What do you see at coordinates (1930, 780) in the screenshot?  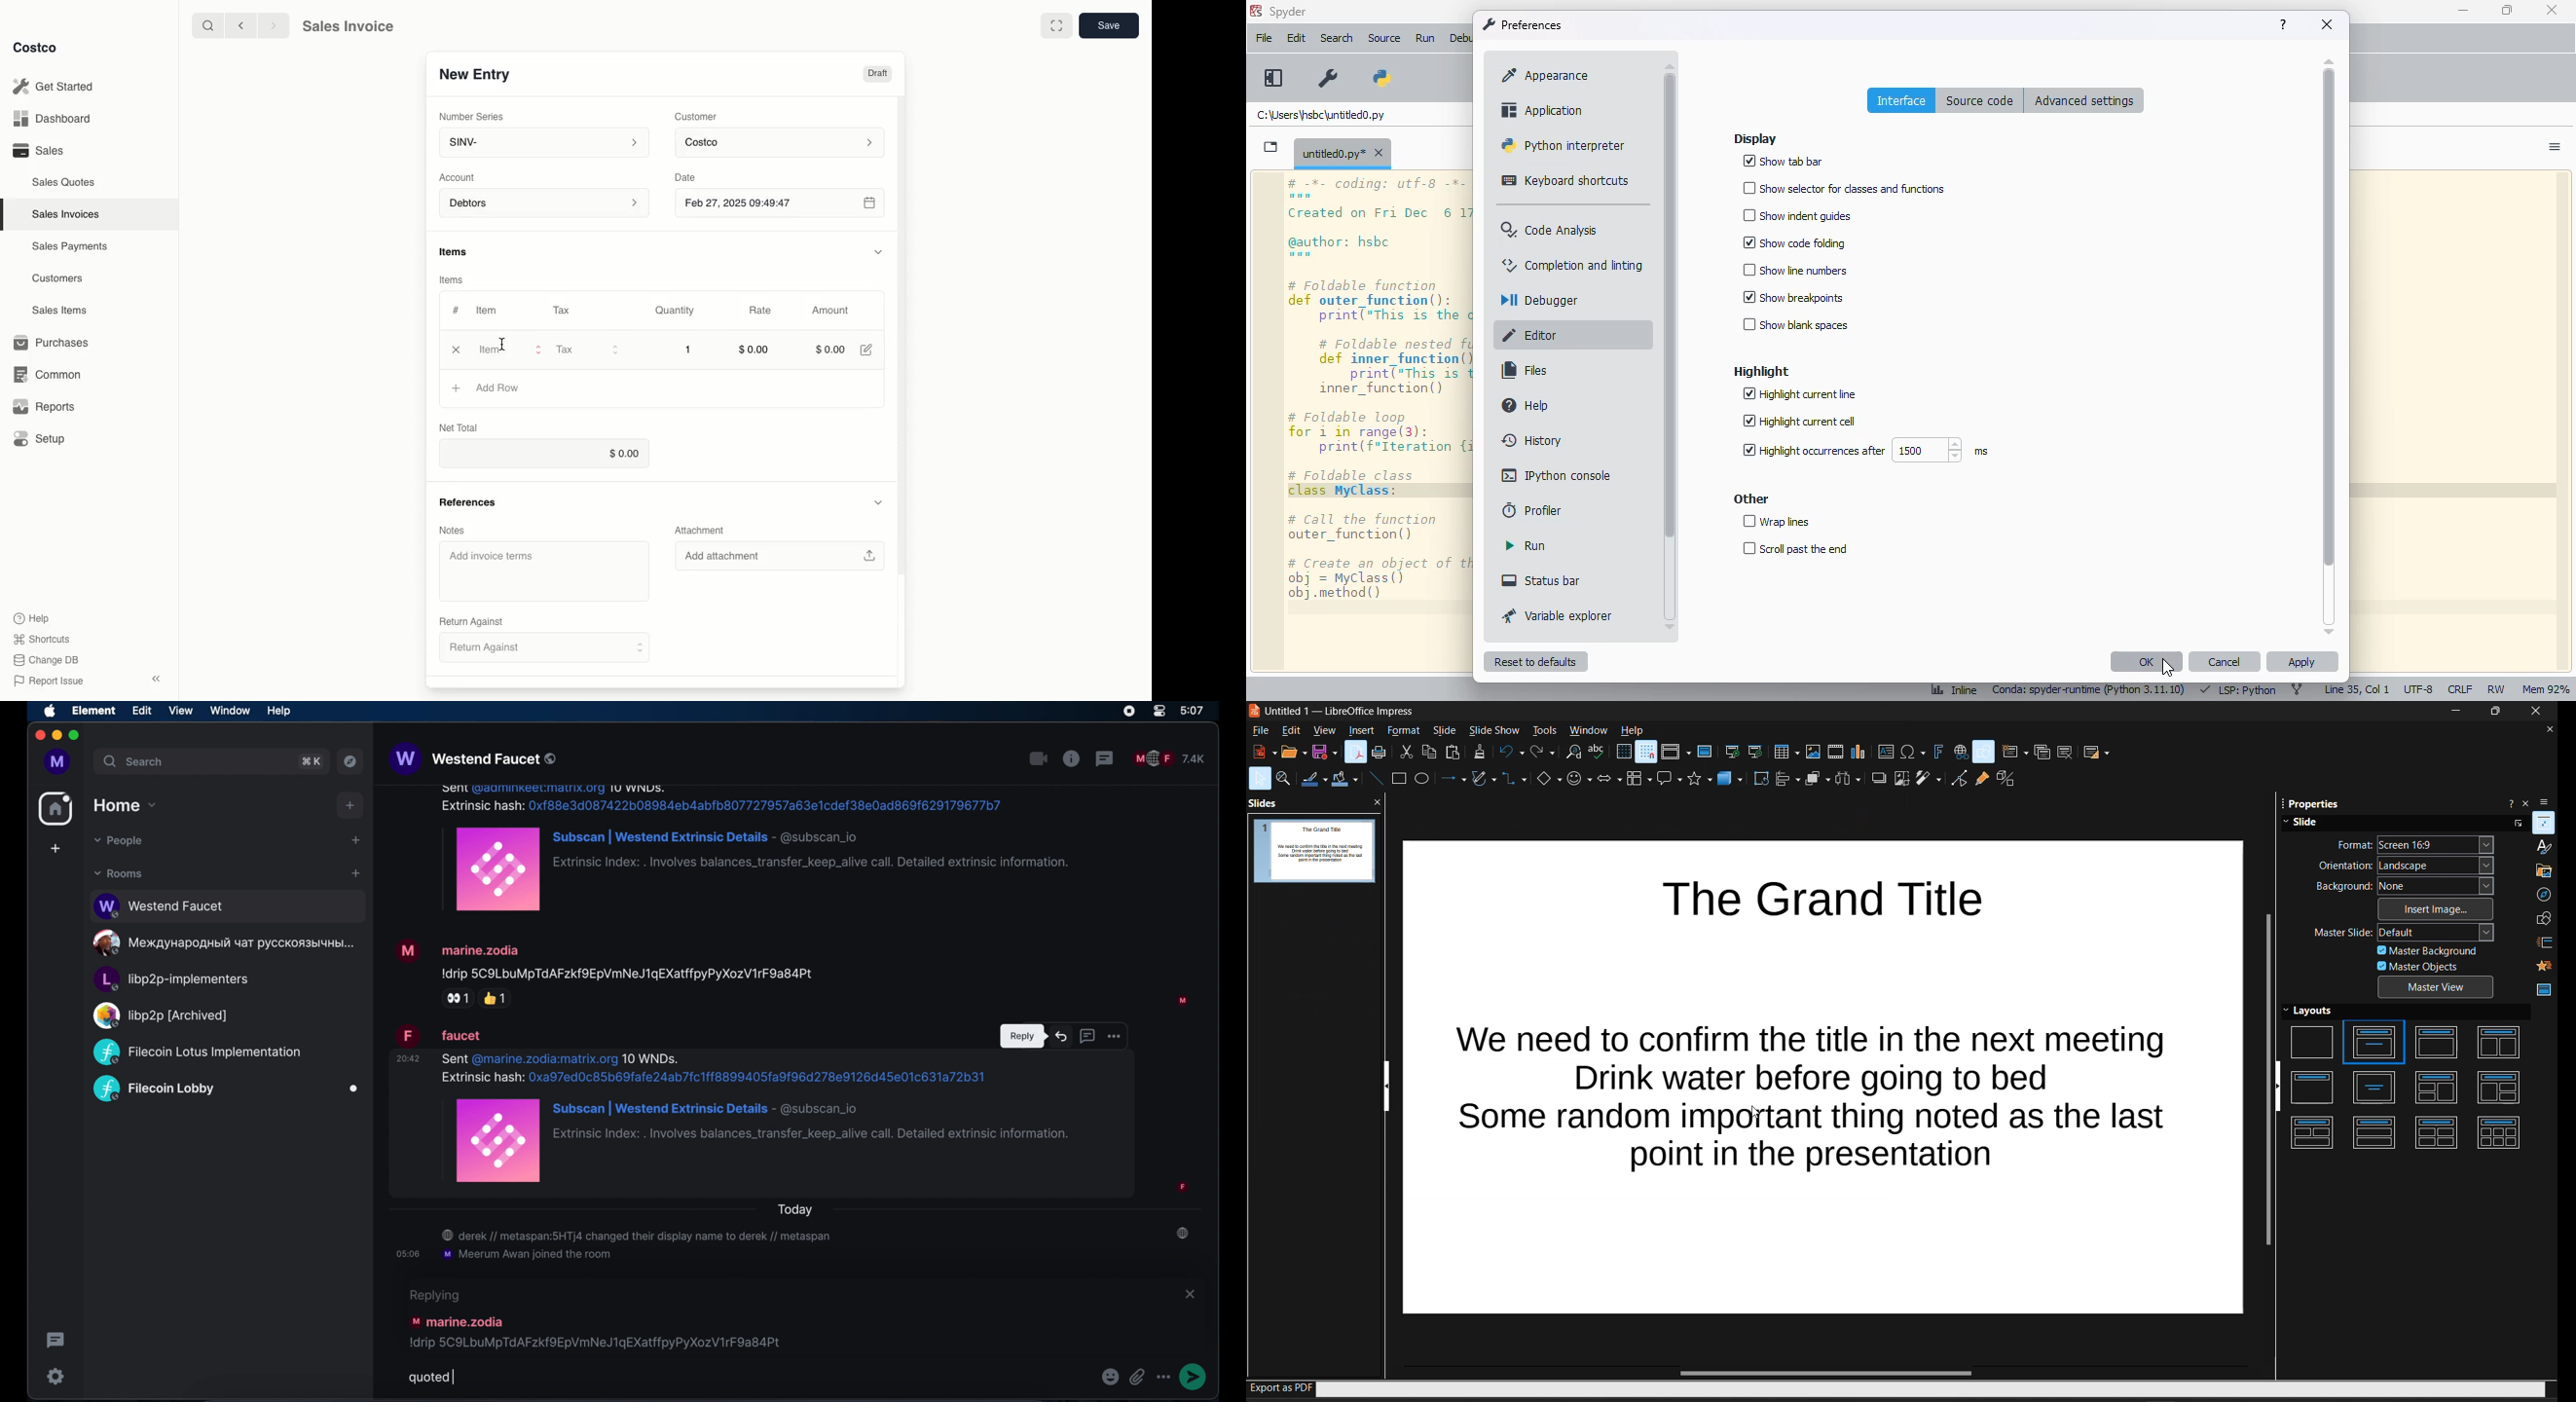 I see `filter` at bounding box center [1930, 780].